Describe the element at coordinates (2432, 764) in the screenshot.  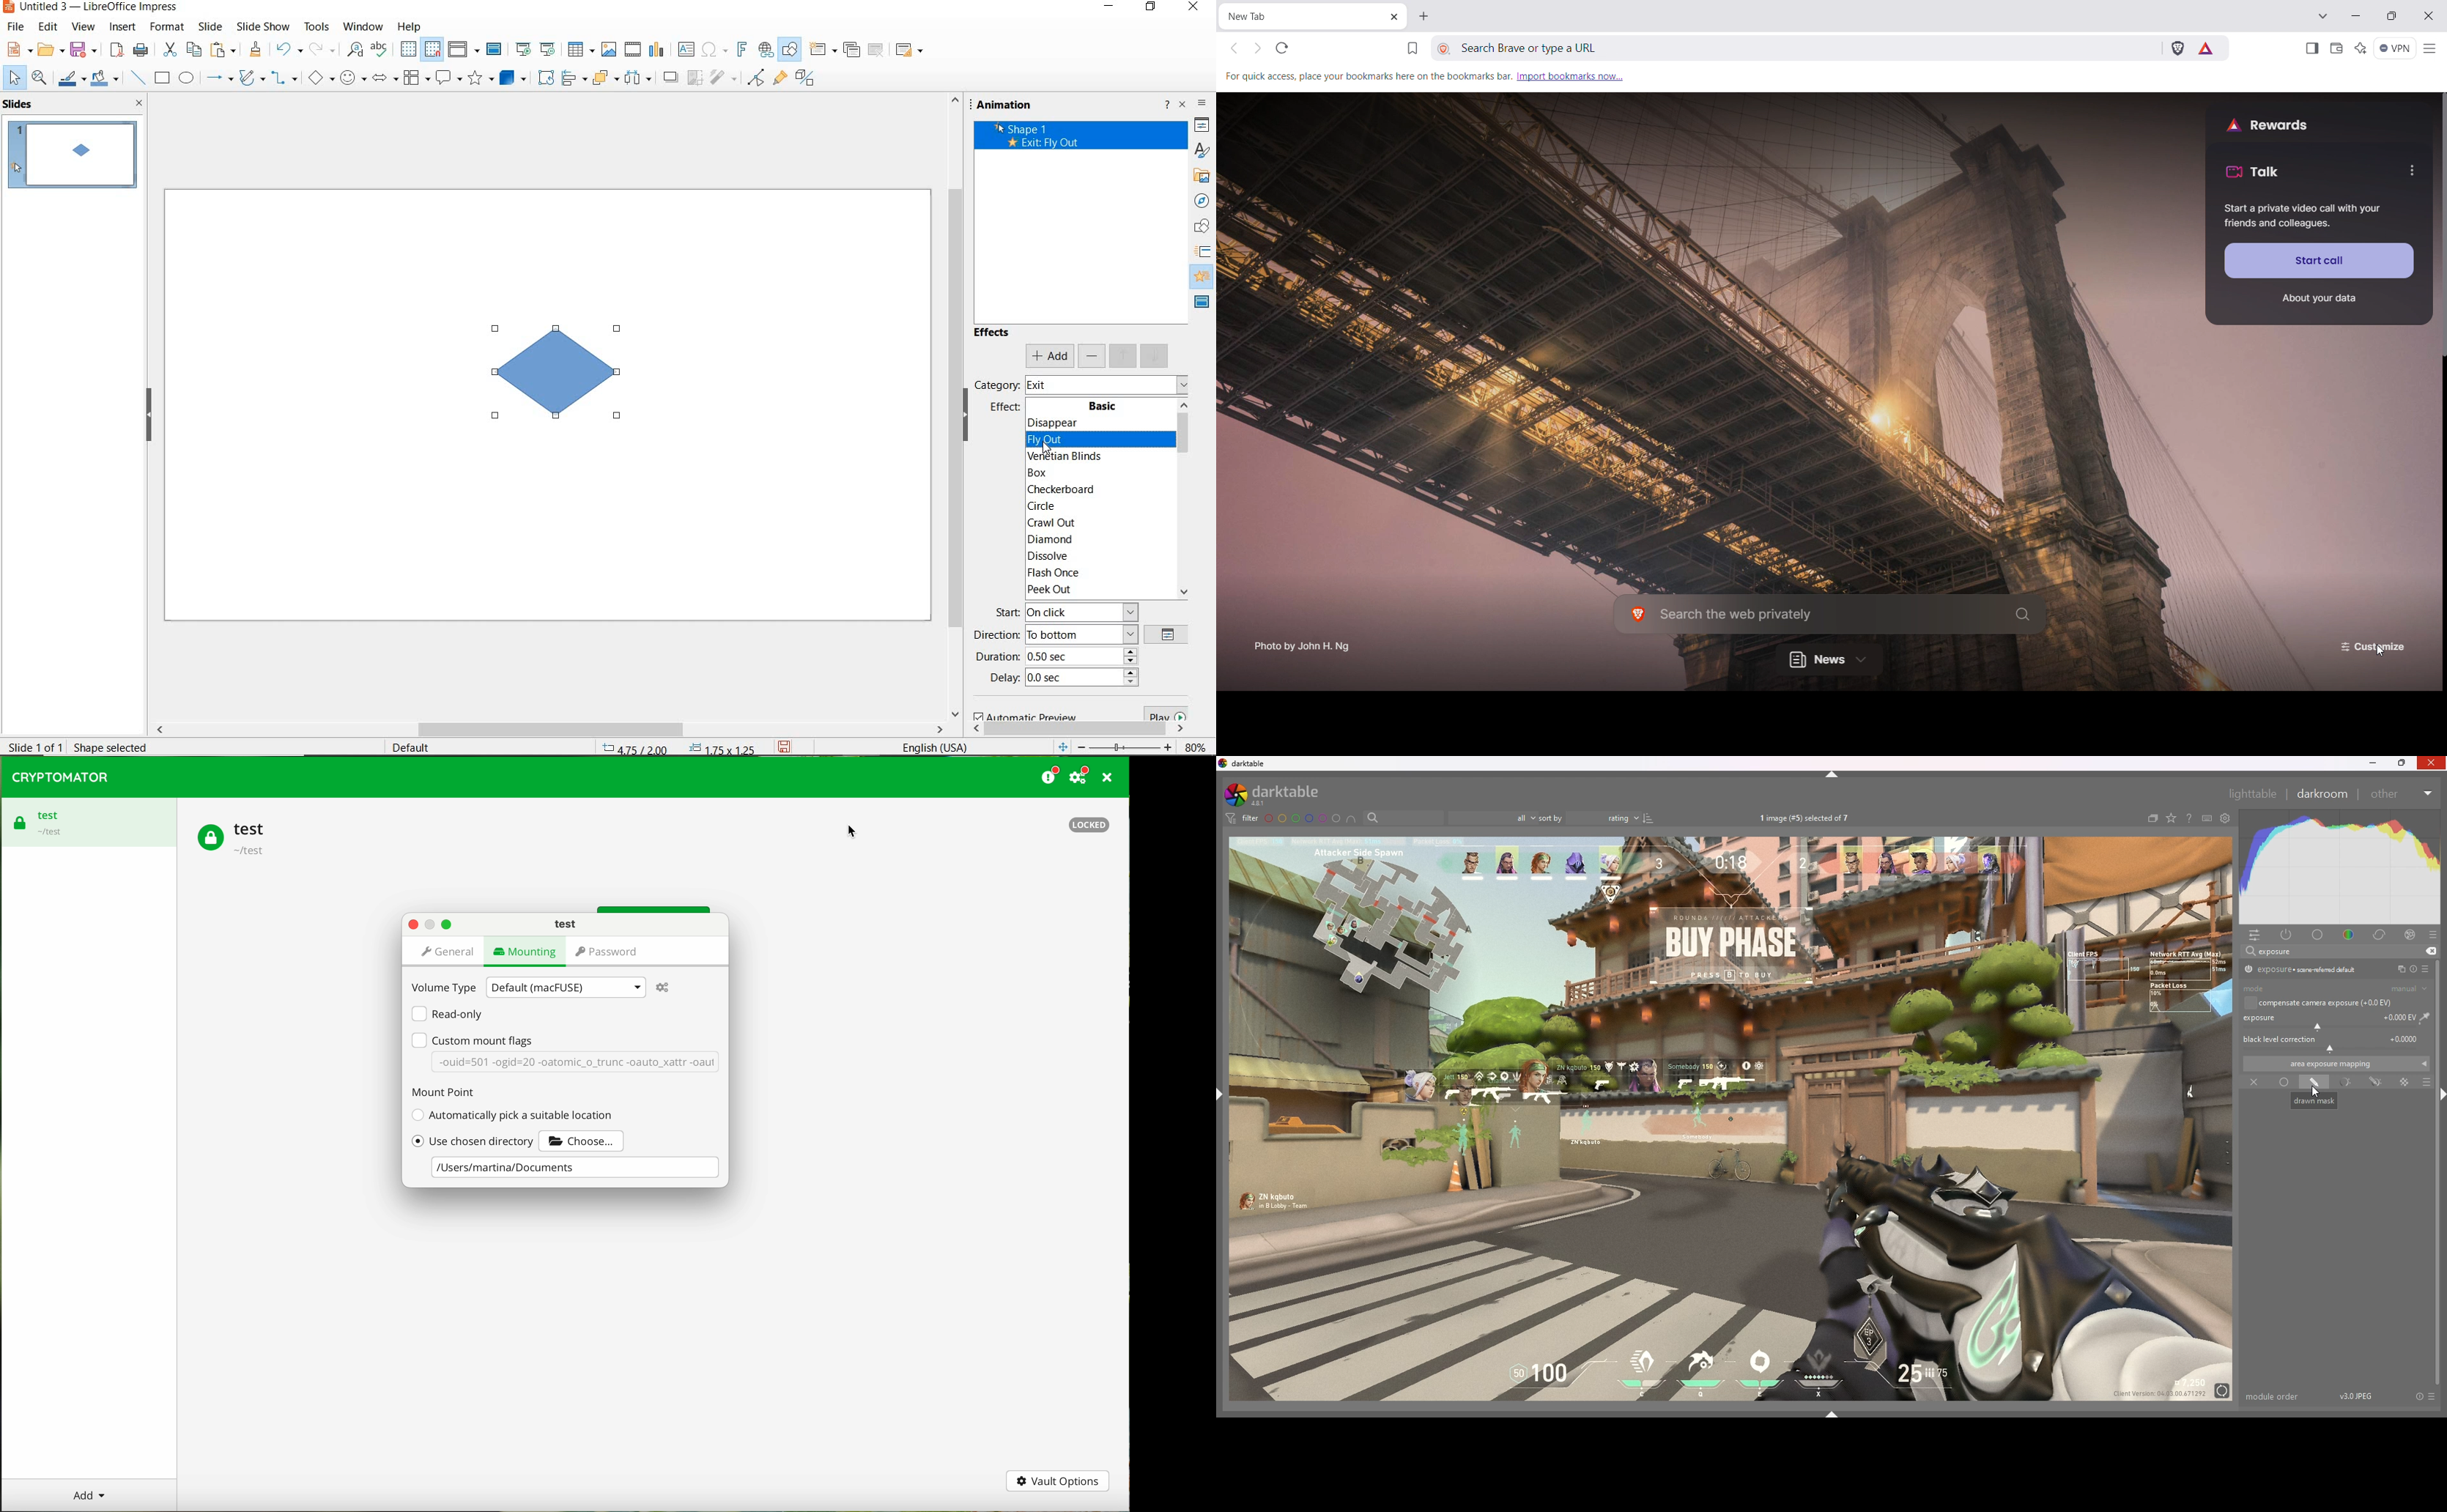
I see `` at that location.